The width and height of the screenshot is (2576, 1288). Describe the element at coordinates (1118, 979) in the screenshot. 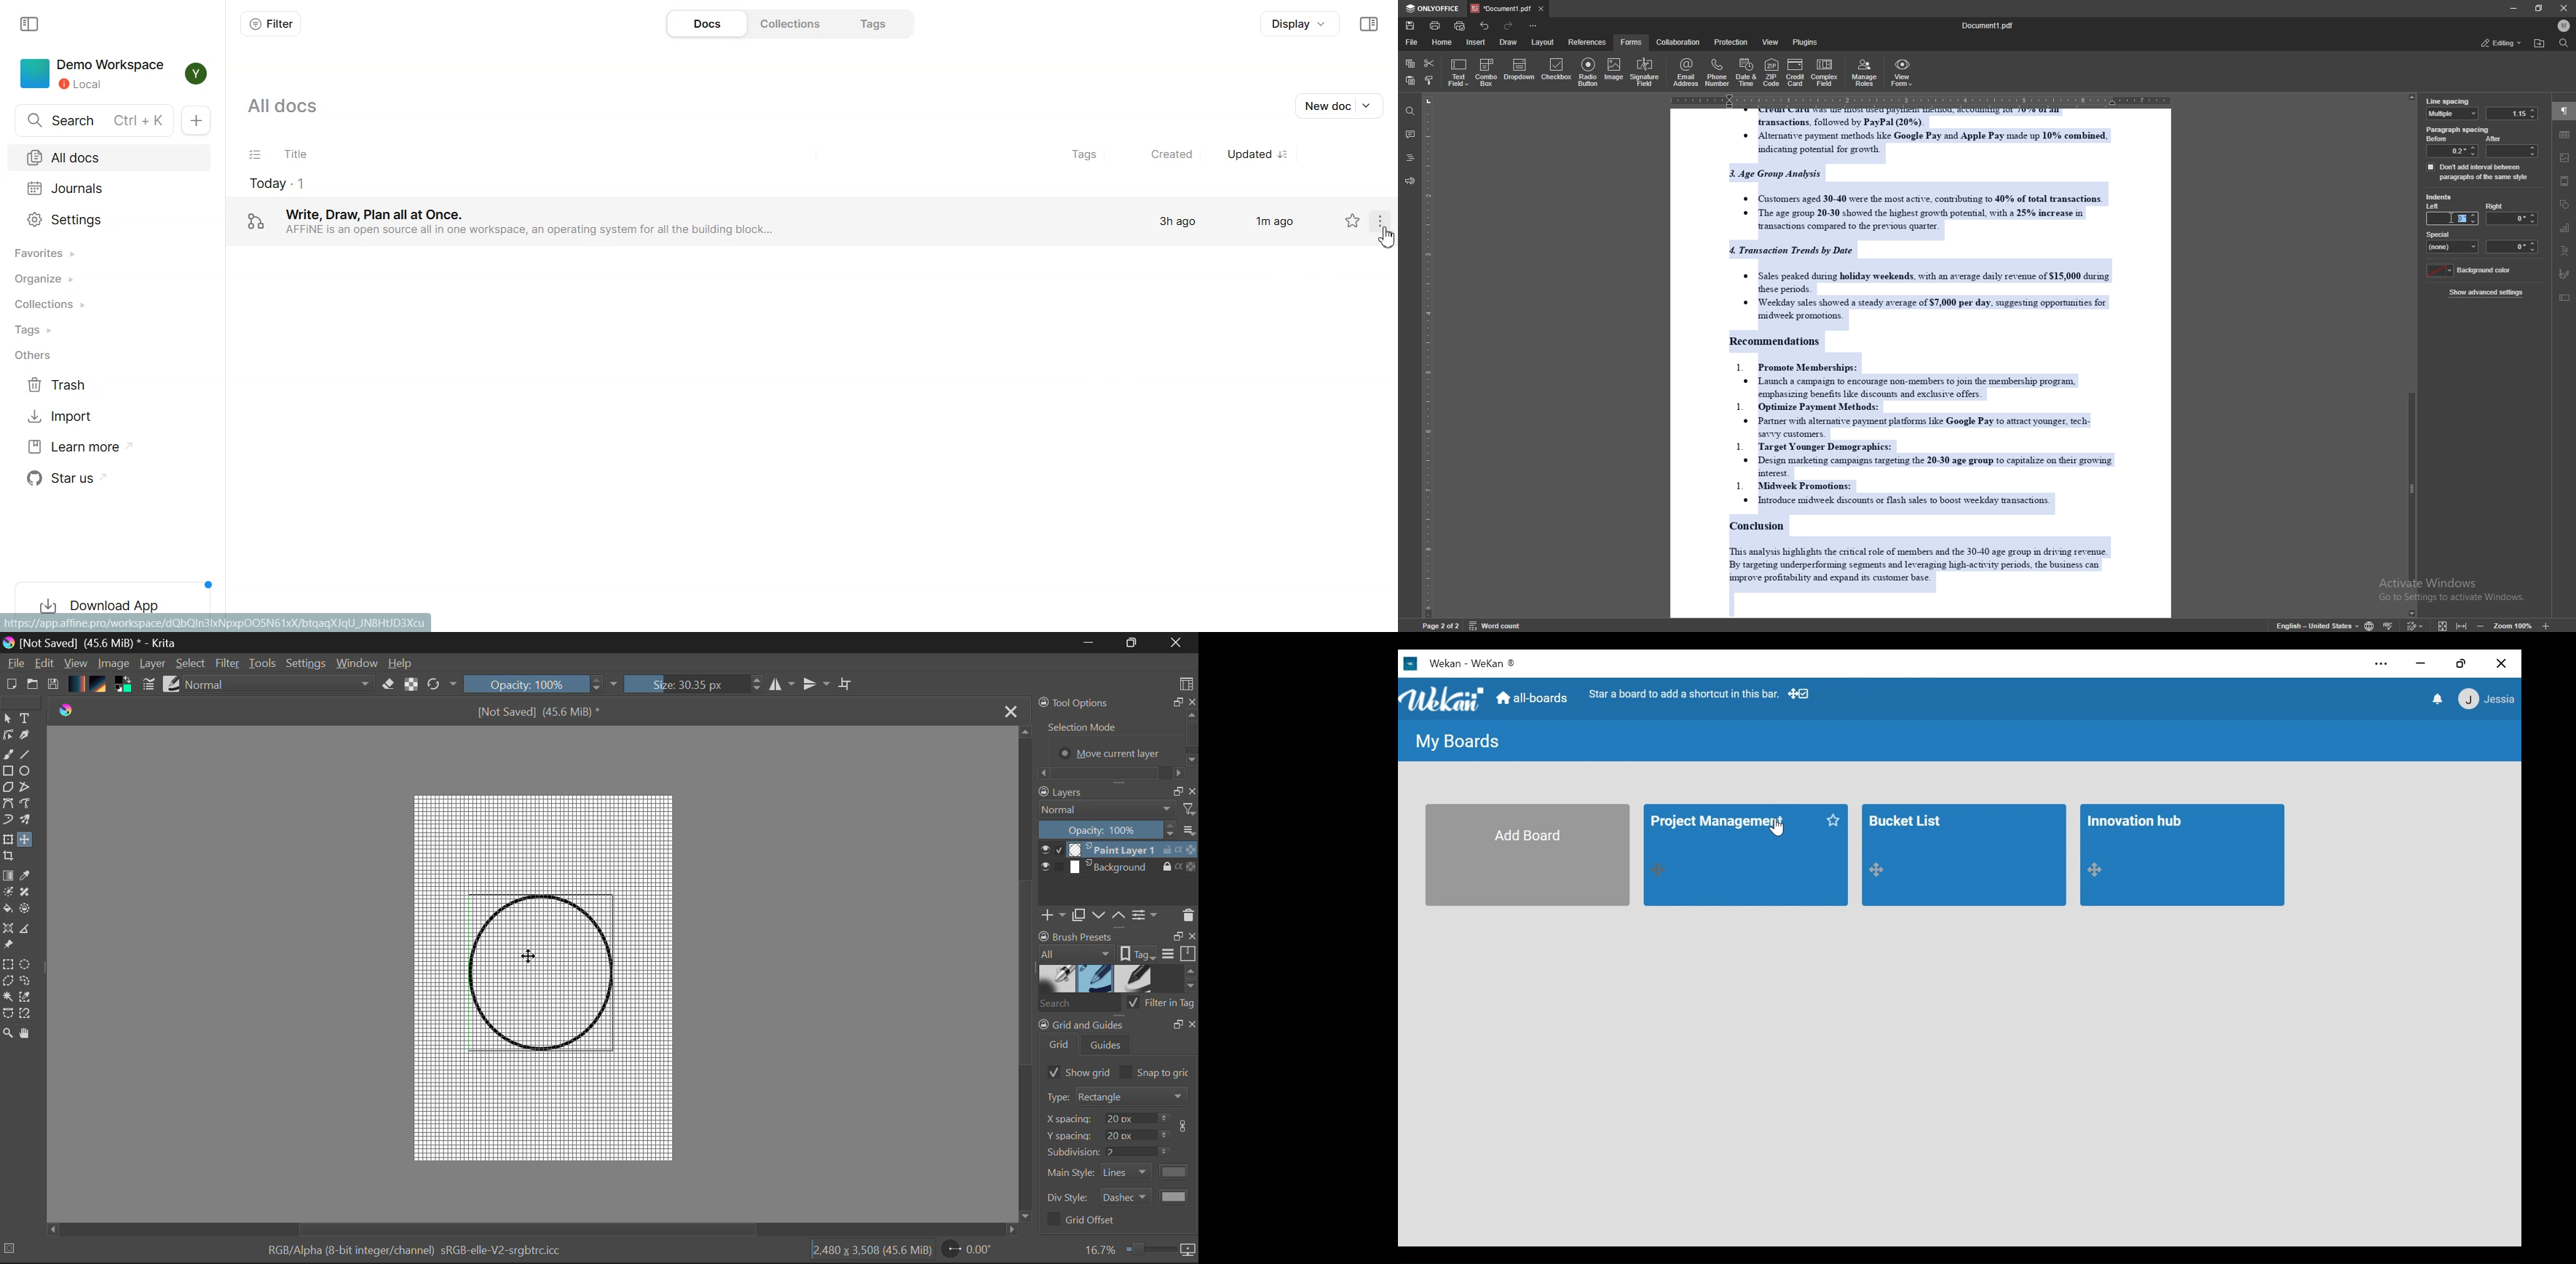

I see `Brush Presets` at that location.